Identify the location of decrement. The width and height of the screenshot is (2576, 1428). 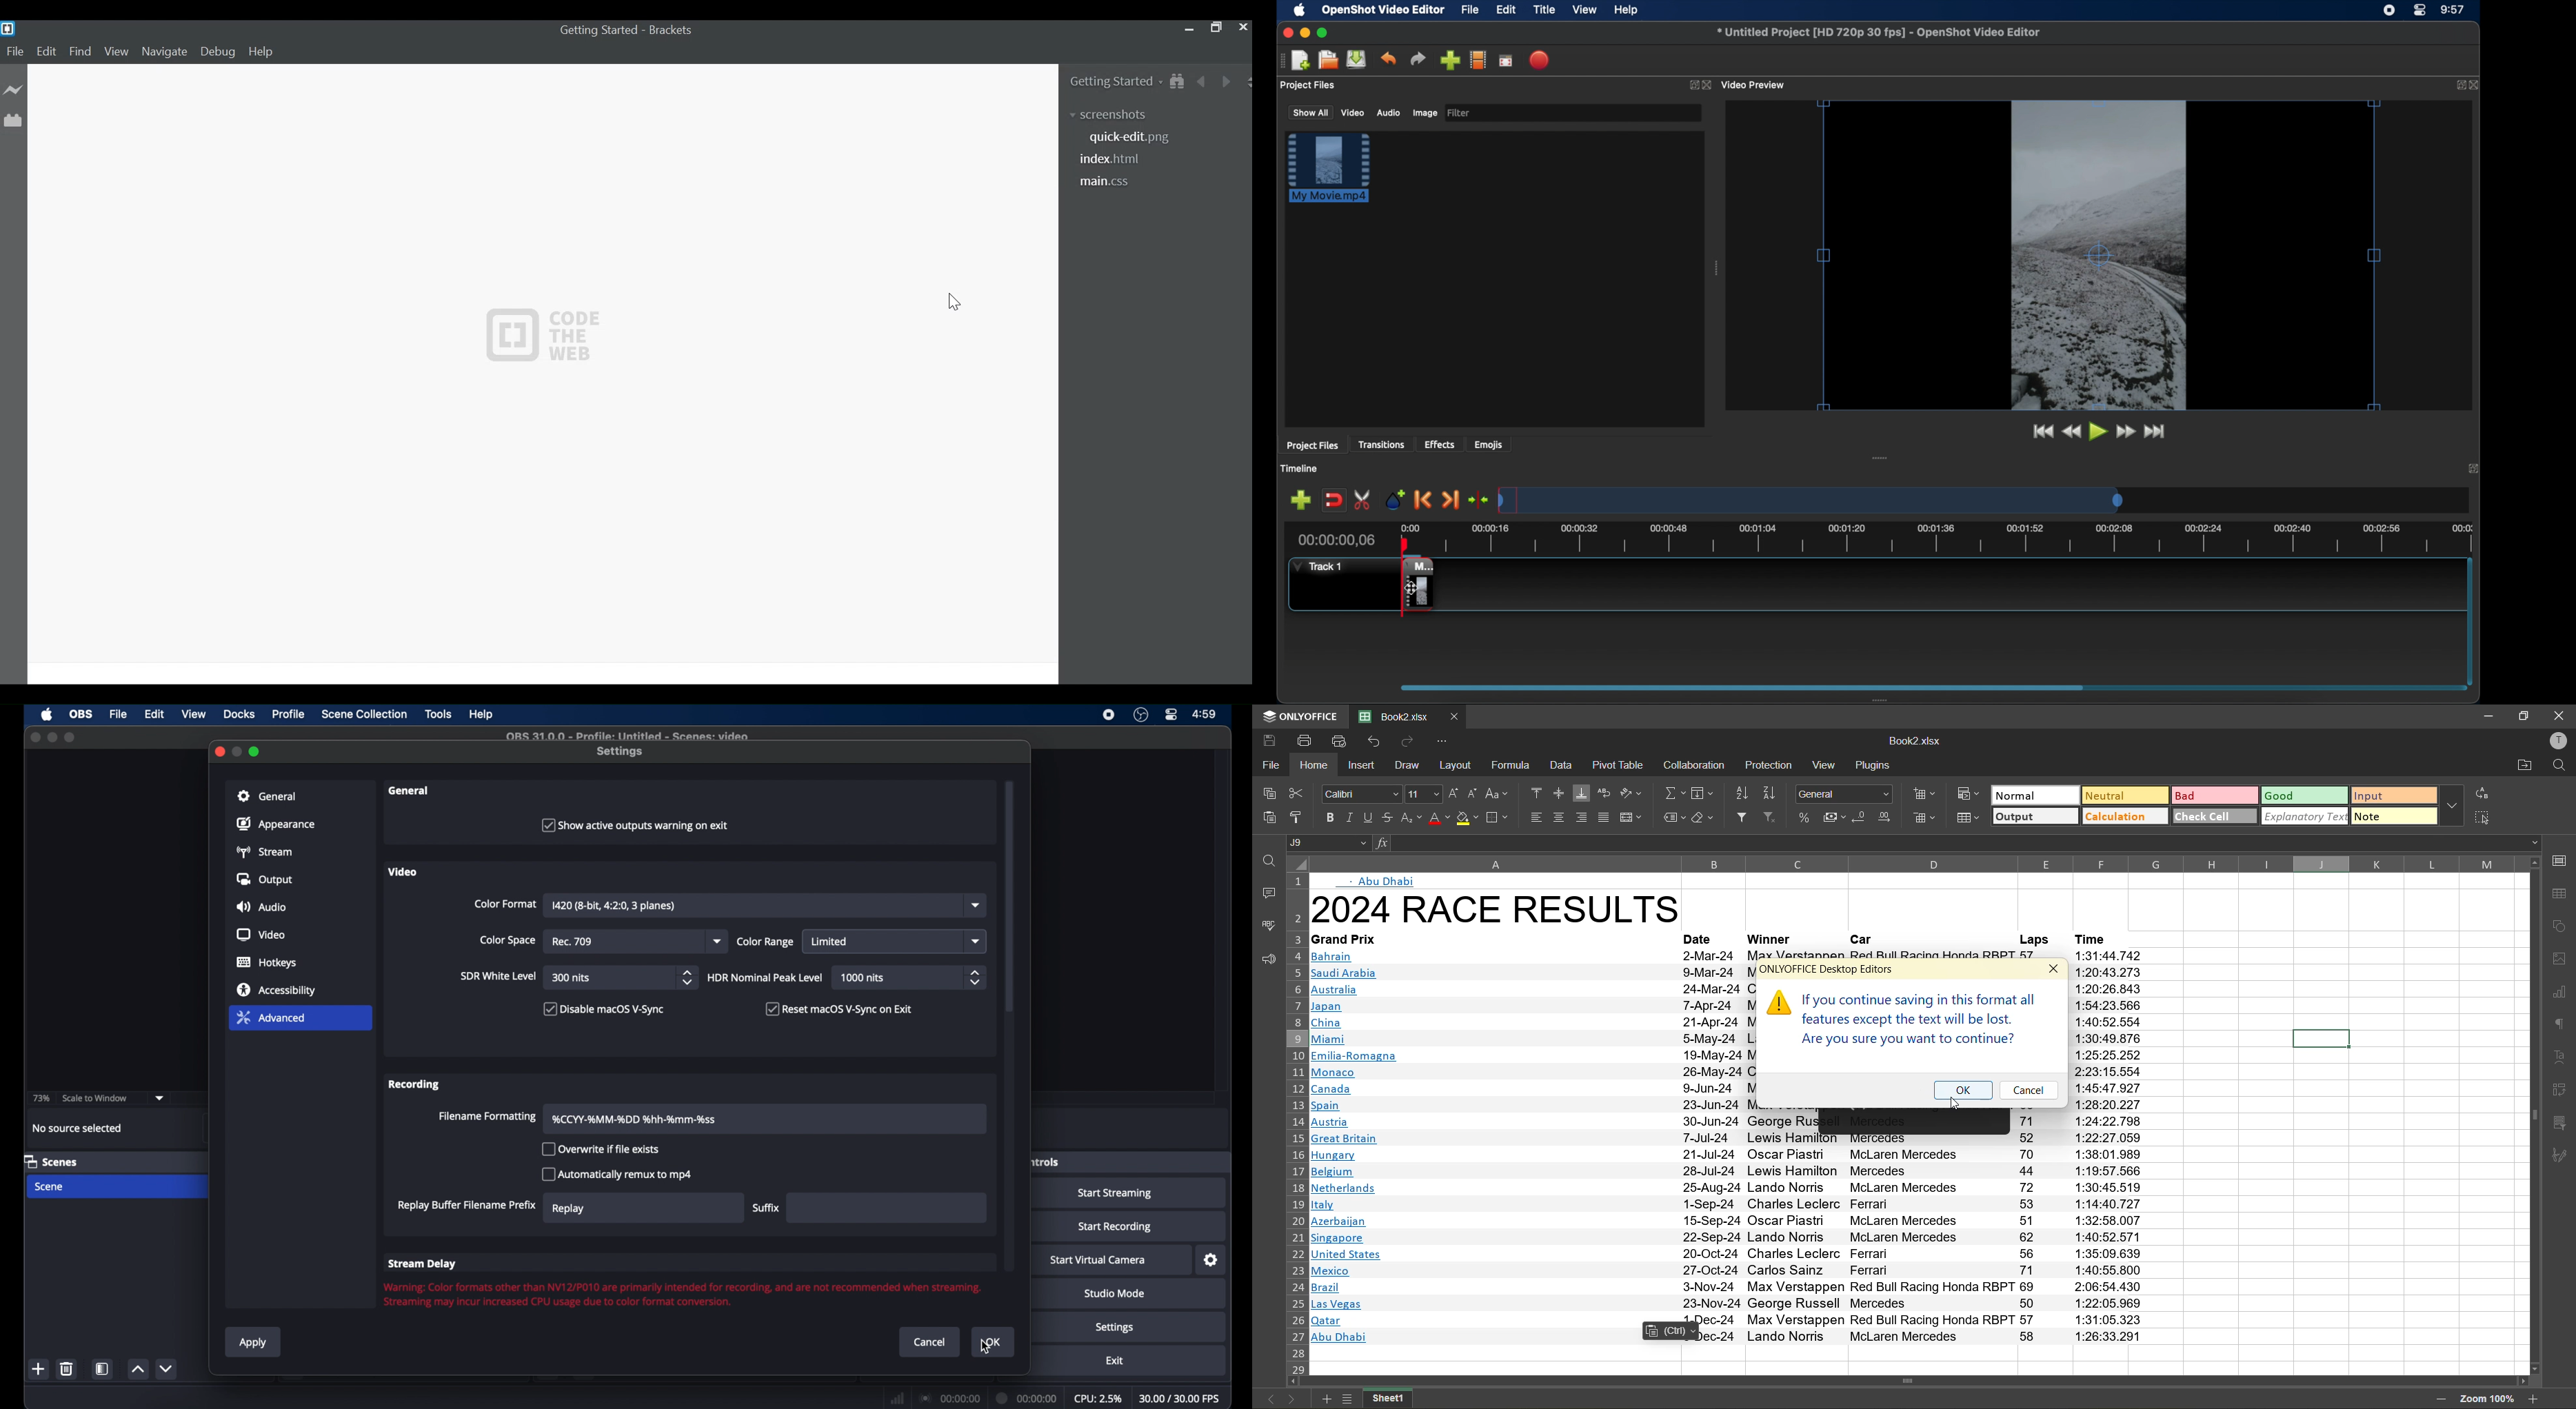
(167, 1369).